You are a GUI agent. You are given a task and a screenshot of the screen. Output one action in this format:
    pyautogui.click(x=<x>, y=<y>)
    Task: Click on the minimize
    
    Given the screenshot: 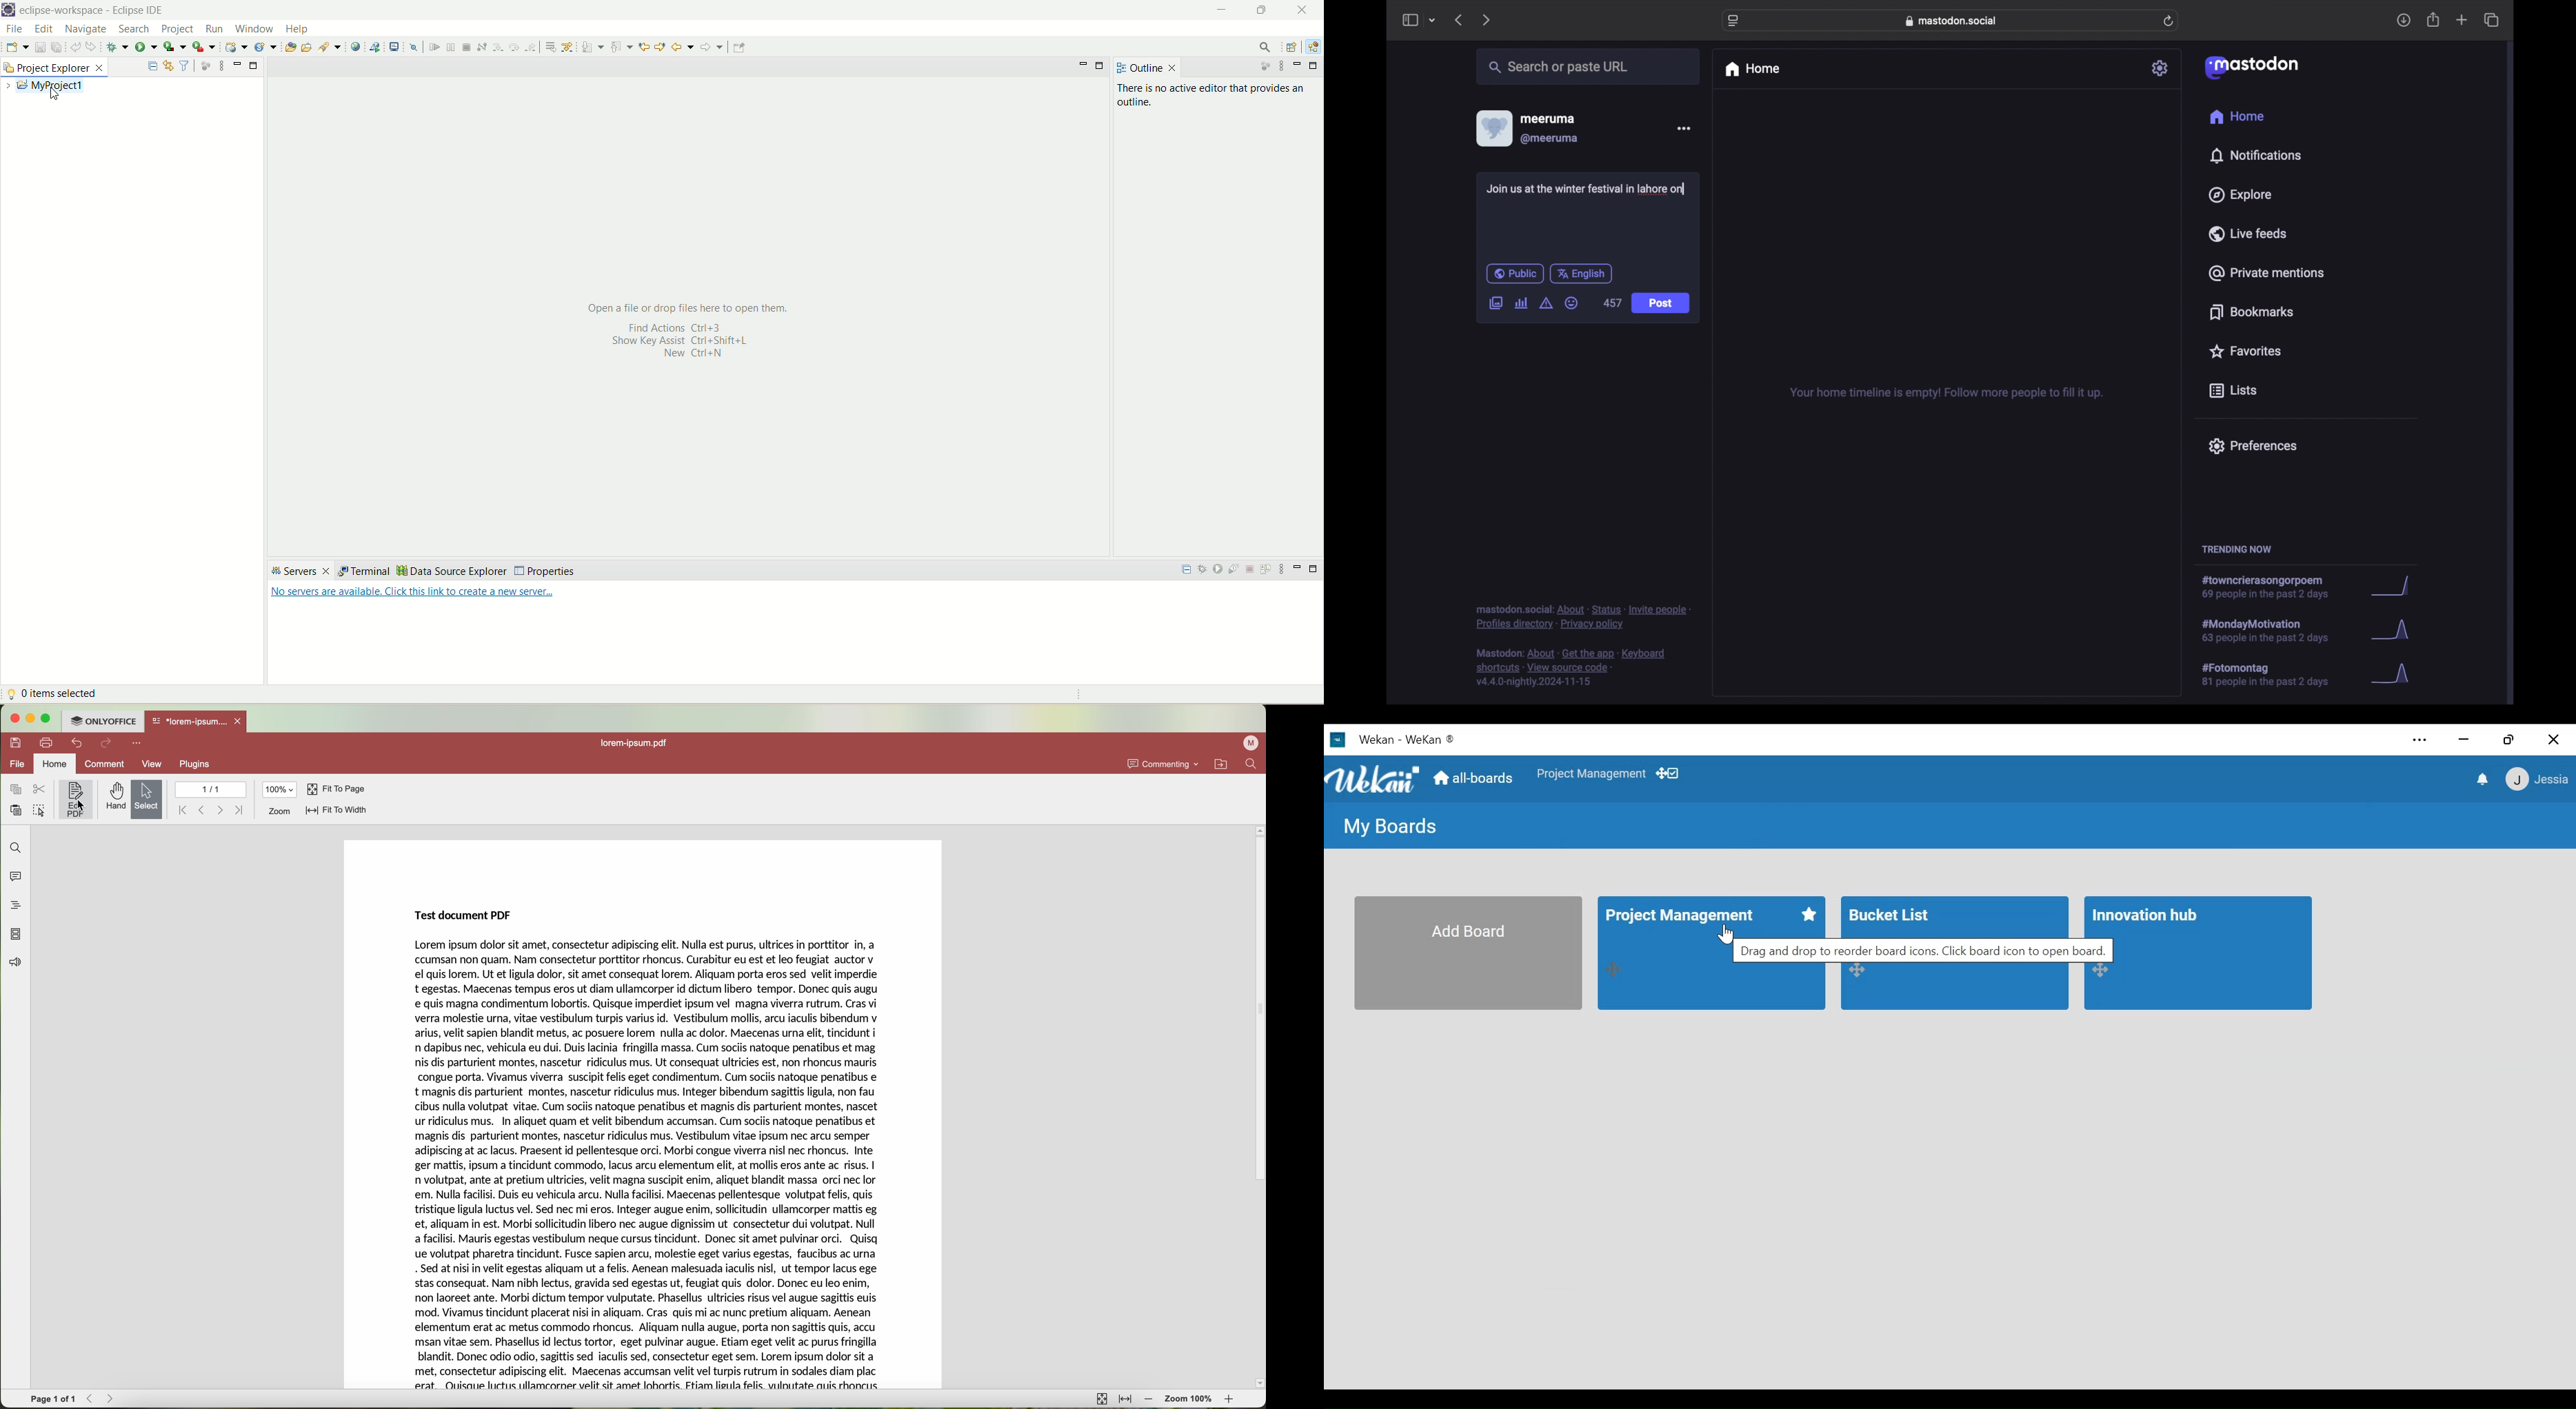 What is the action you would take?
    pyautogui.click(x=29, y=718)
    